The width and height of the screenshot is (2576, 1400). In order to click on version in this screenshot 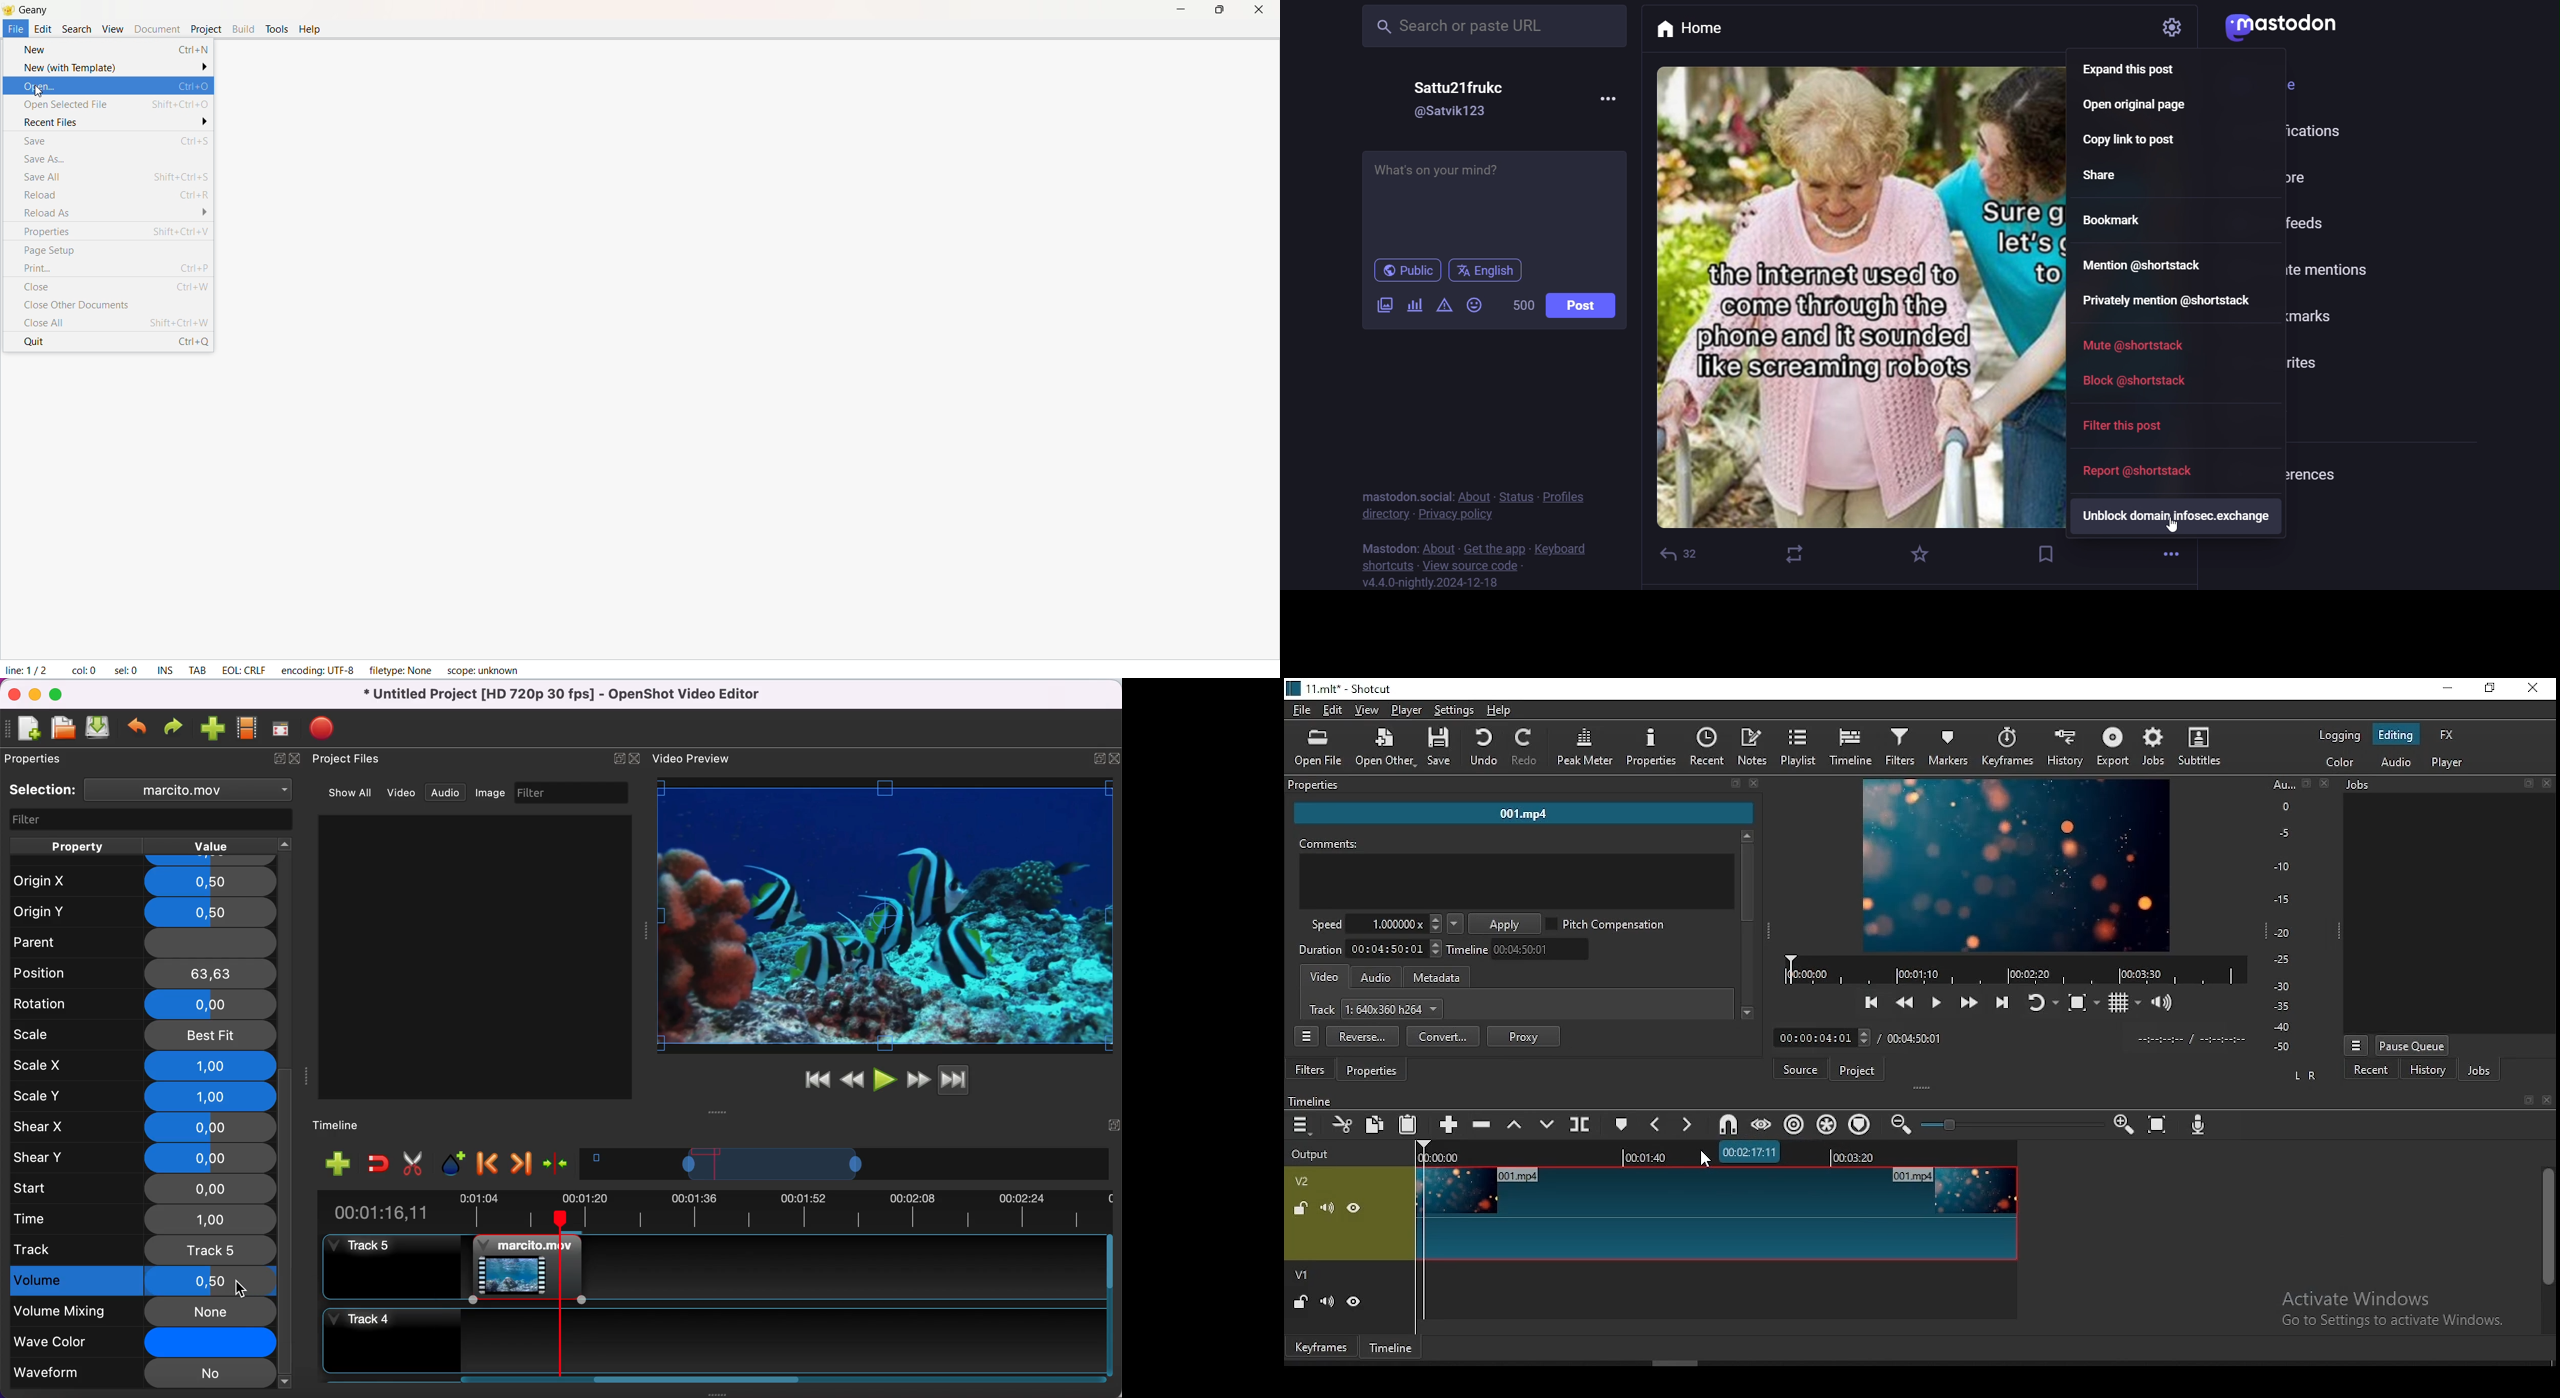, I will do `click(1430, 583)`.